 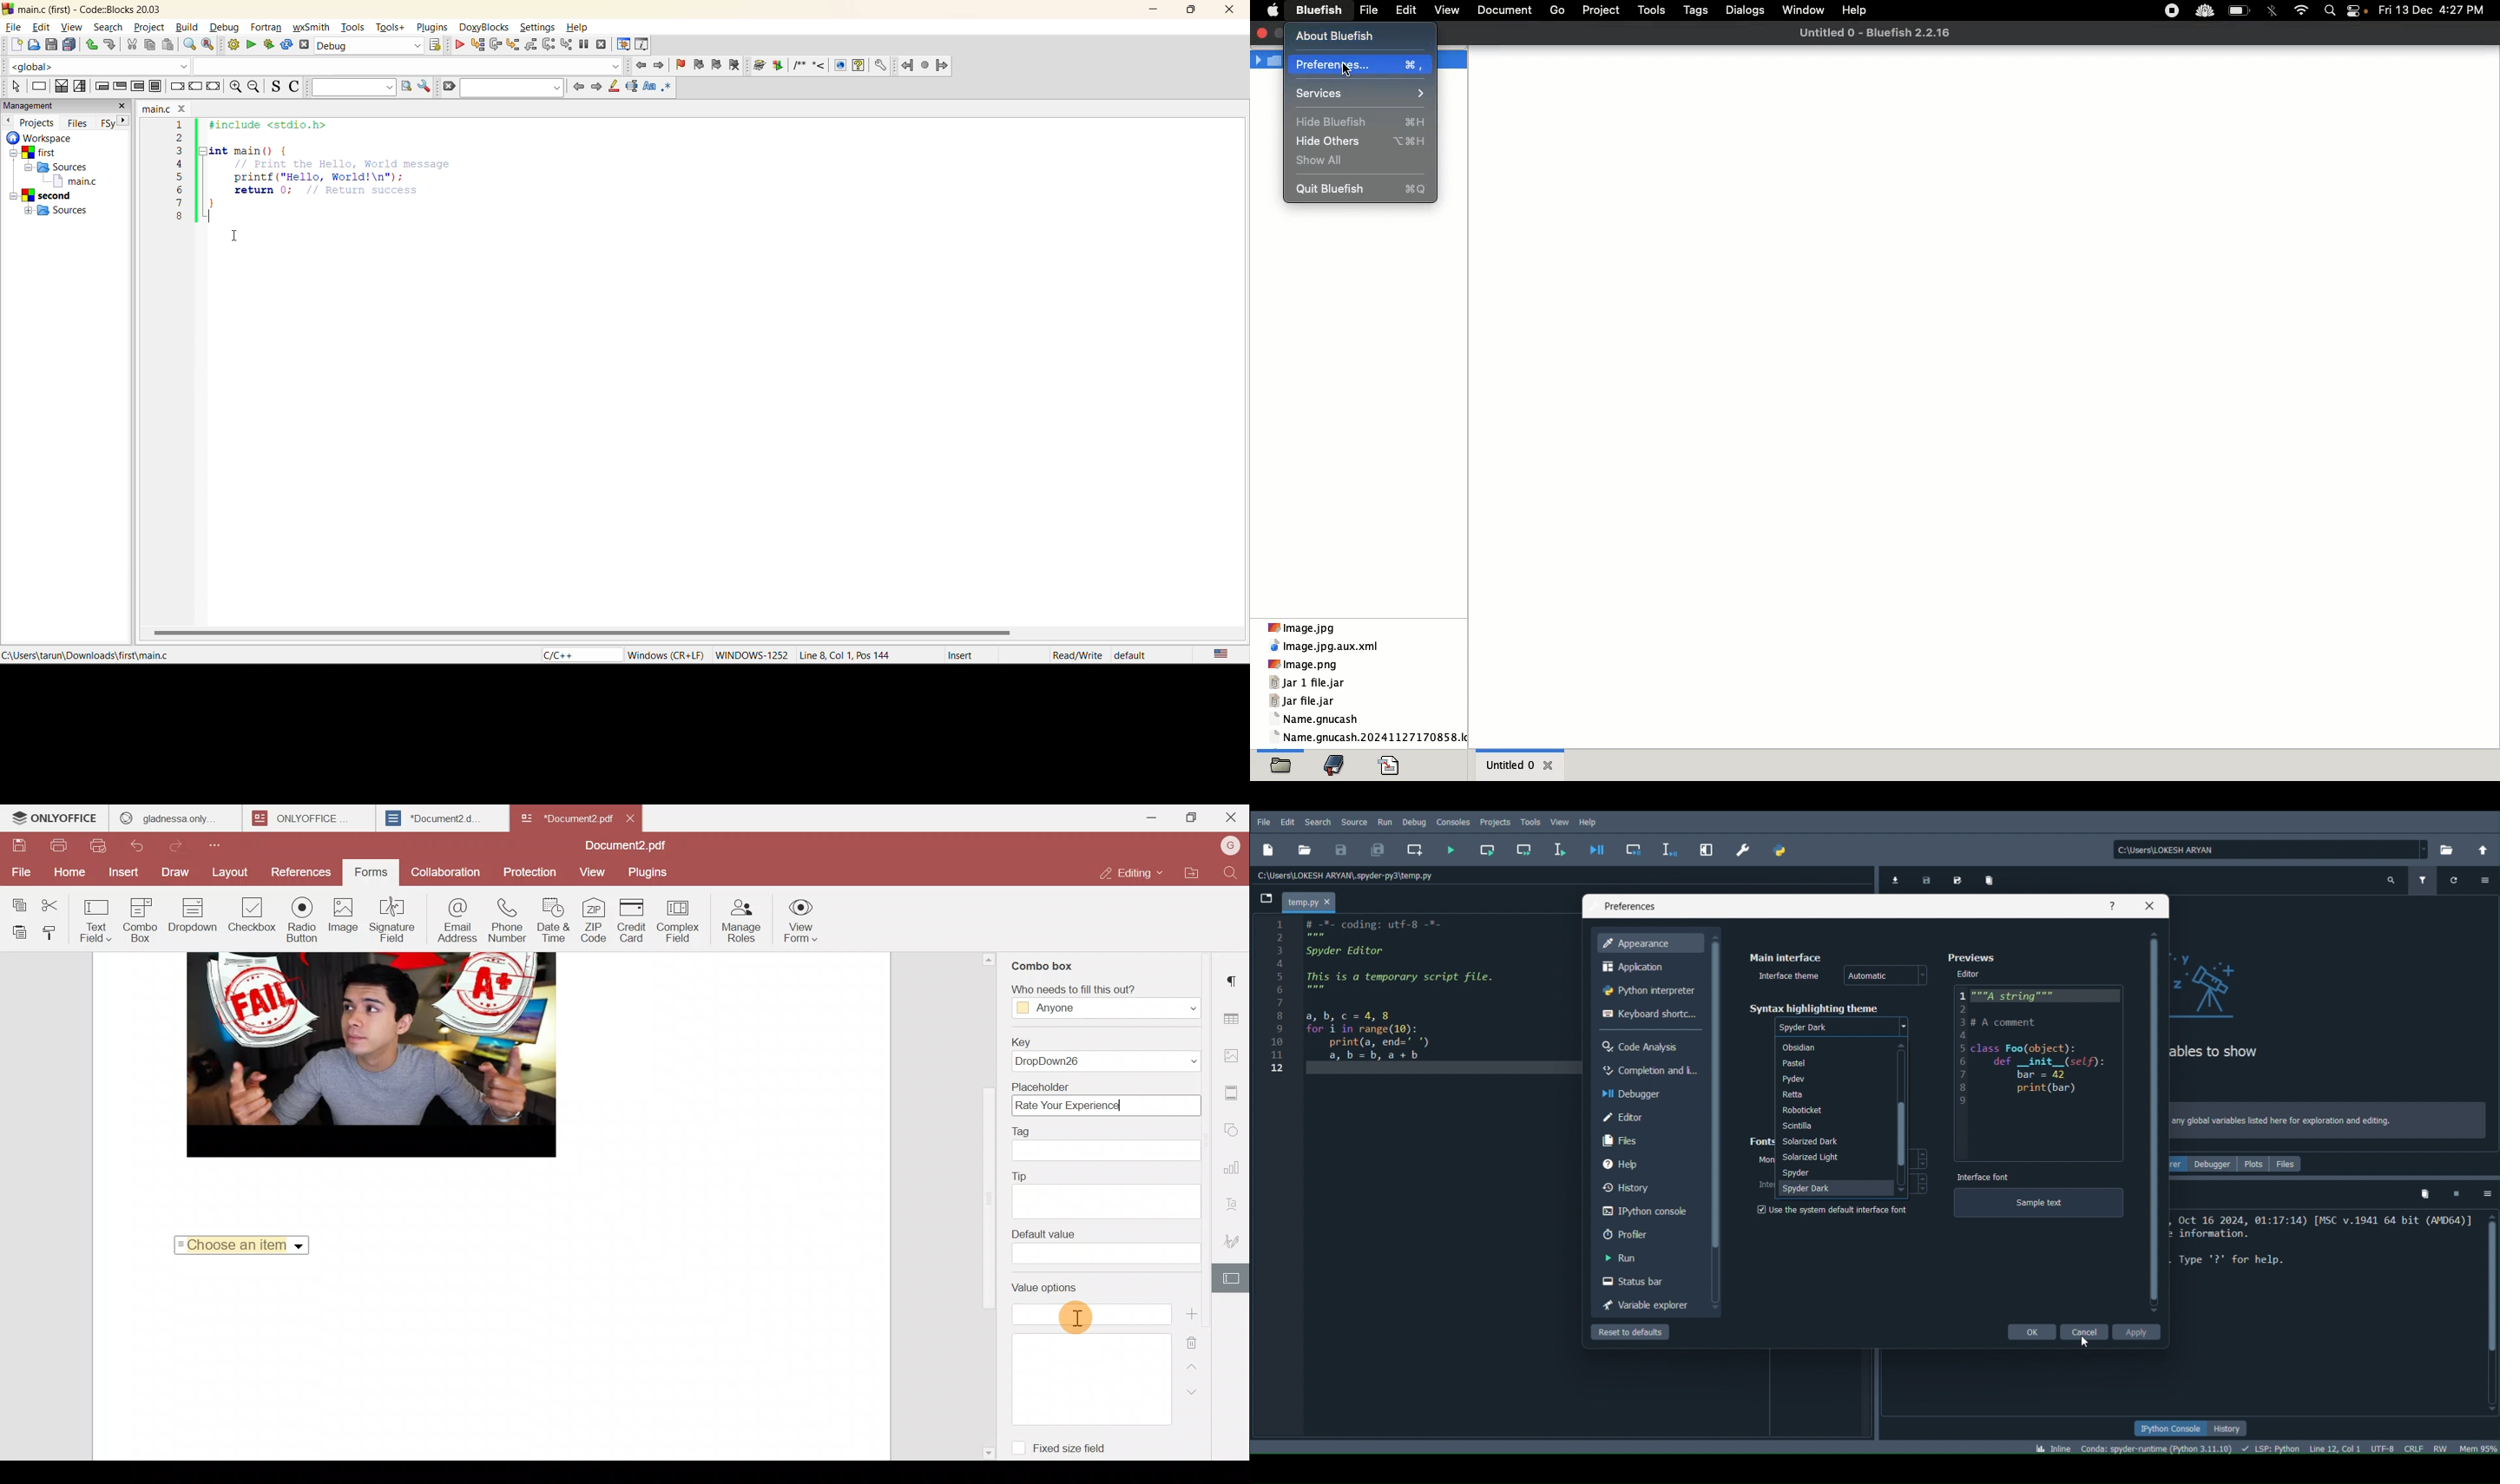 I want to click on Scrollbar, so click(x=2488, y=1316).